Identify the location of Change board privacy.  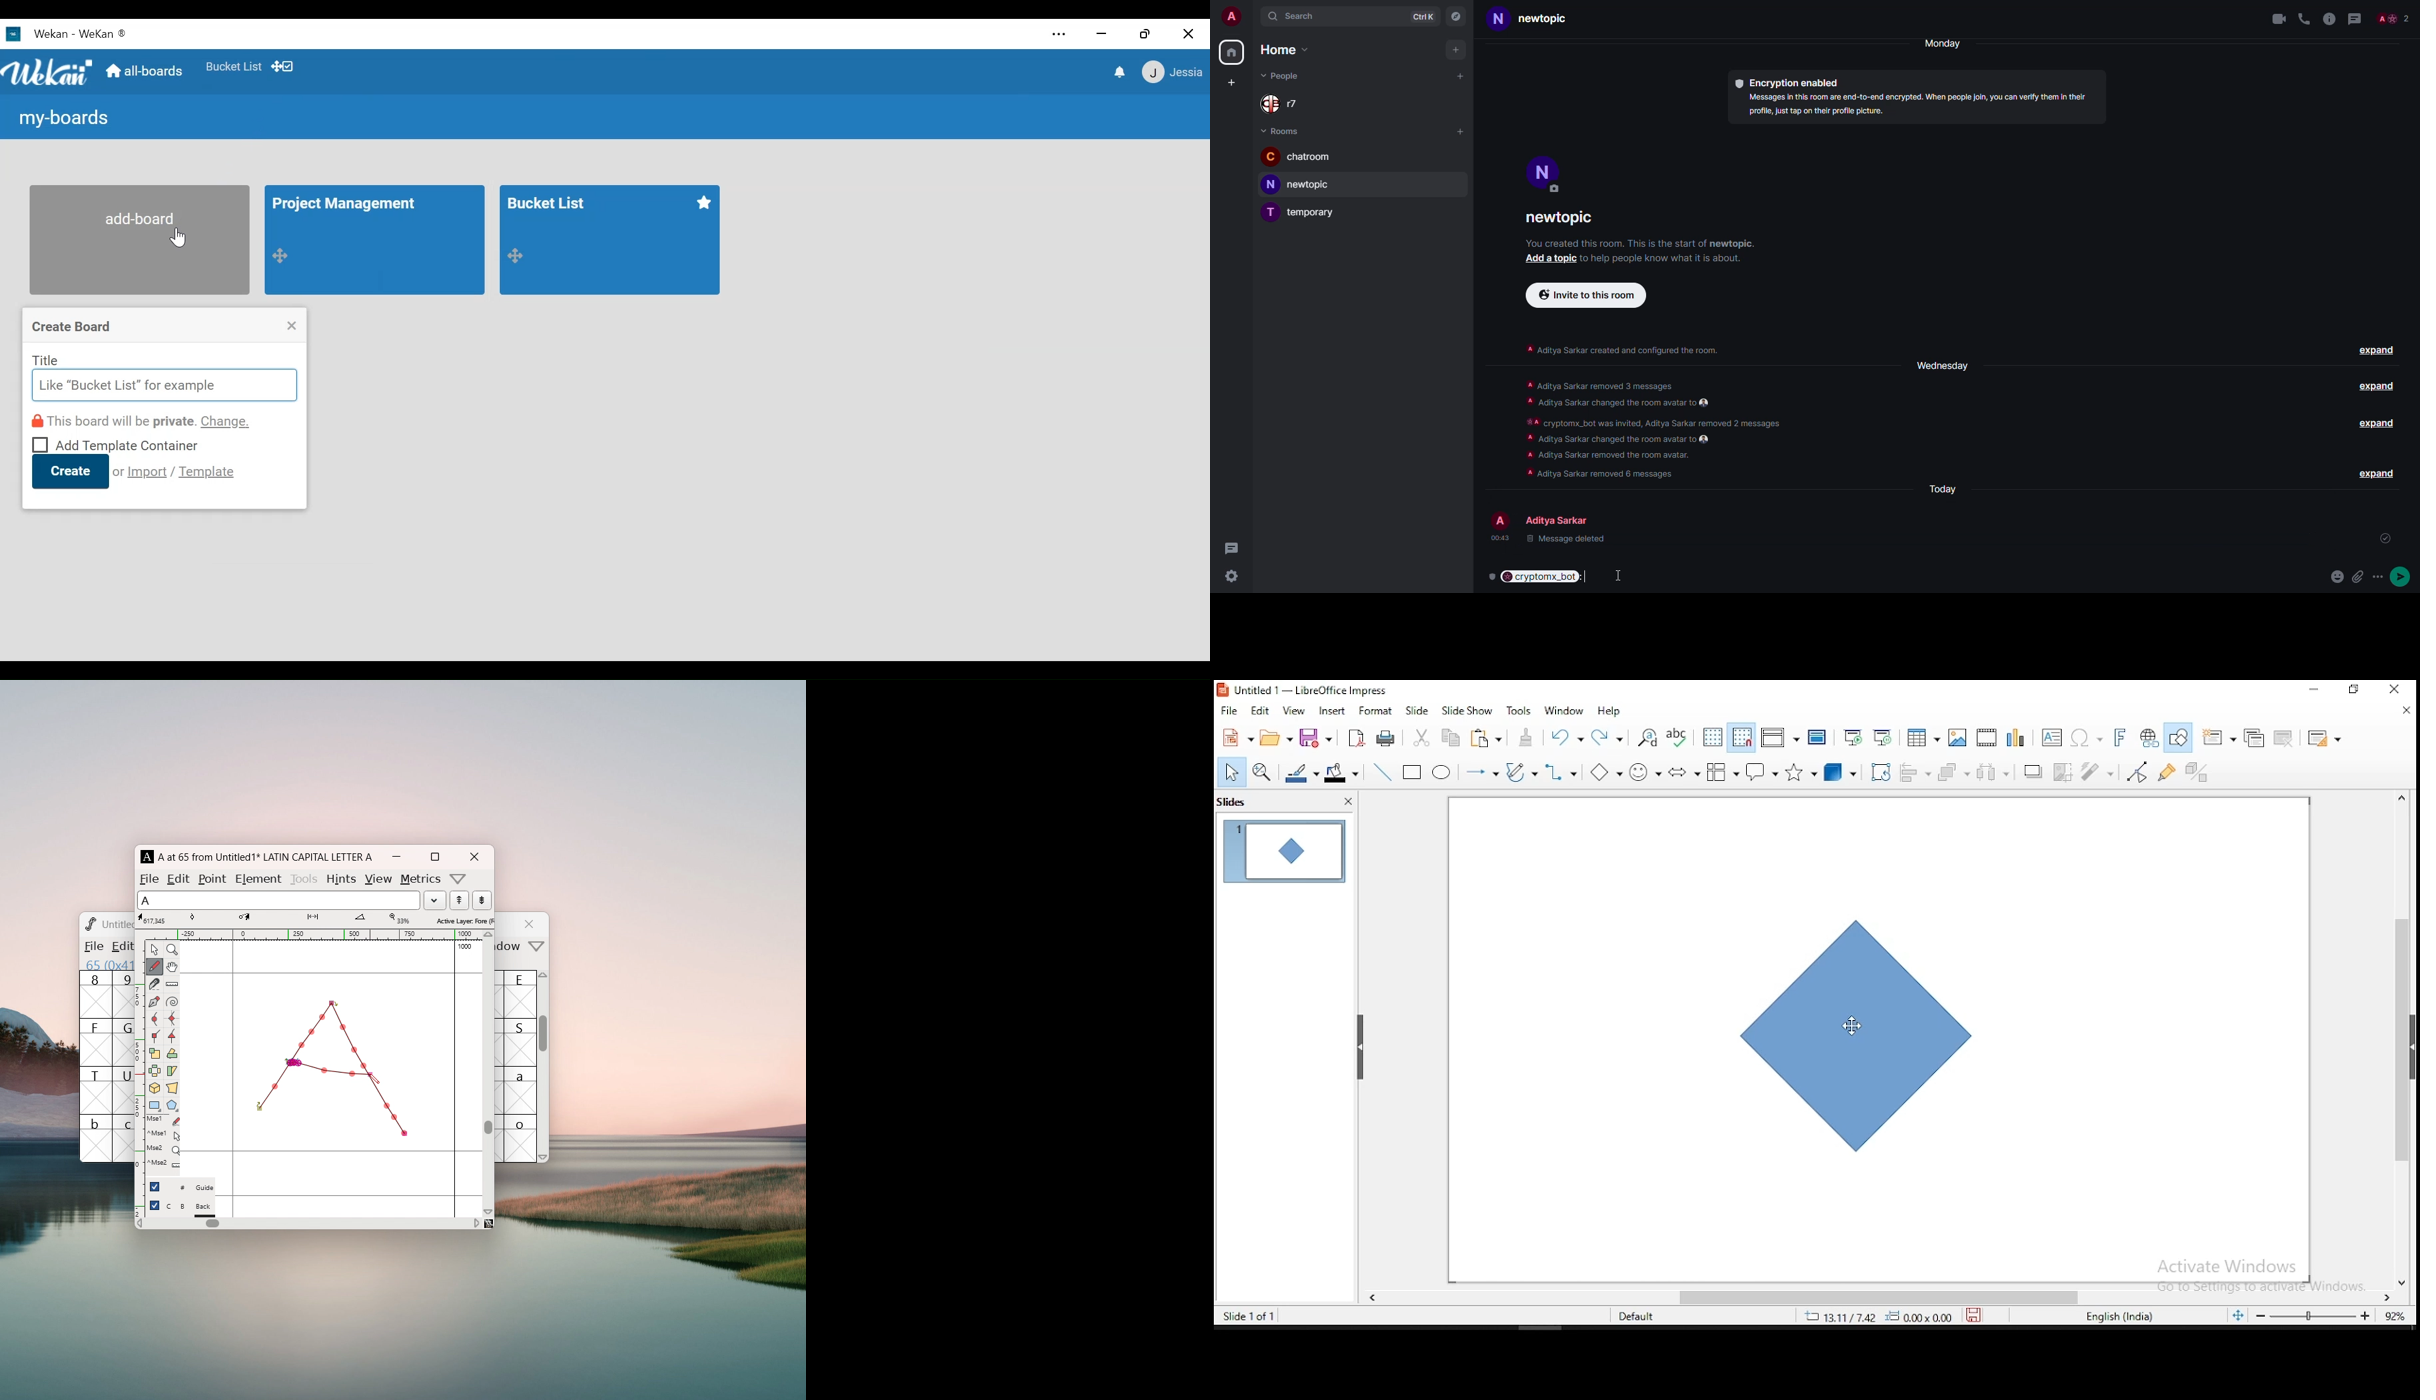
(142, 422).